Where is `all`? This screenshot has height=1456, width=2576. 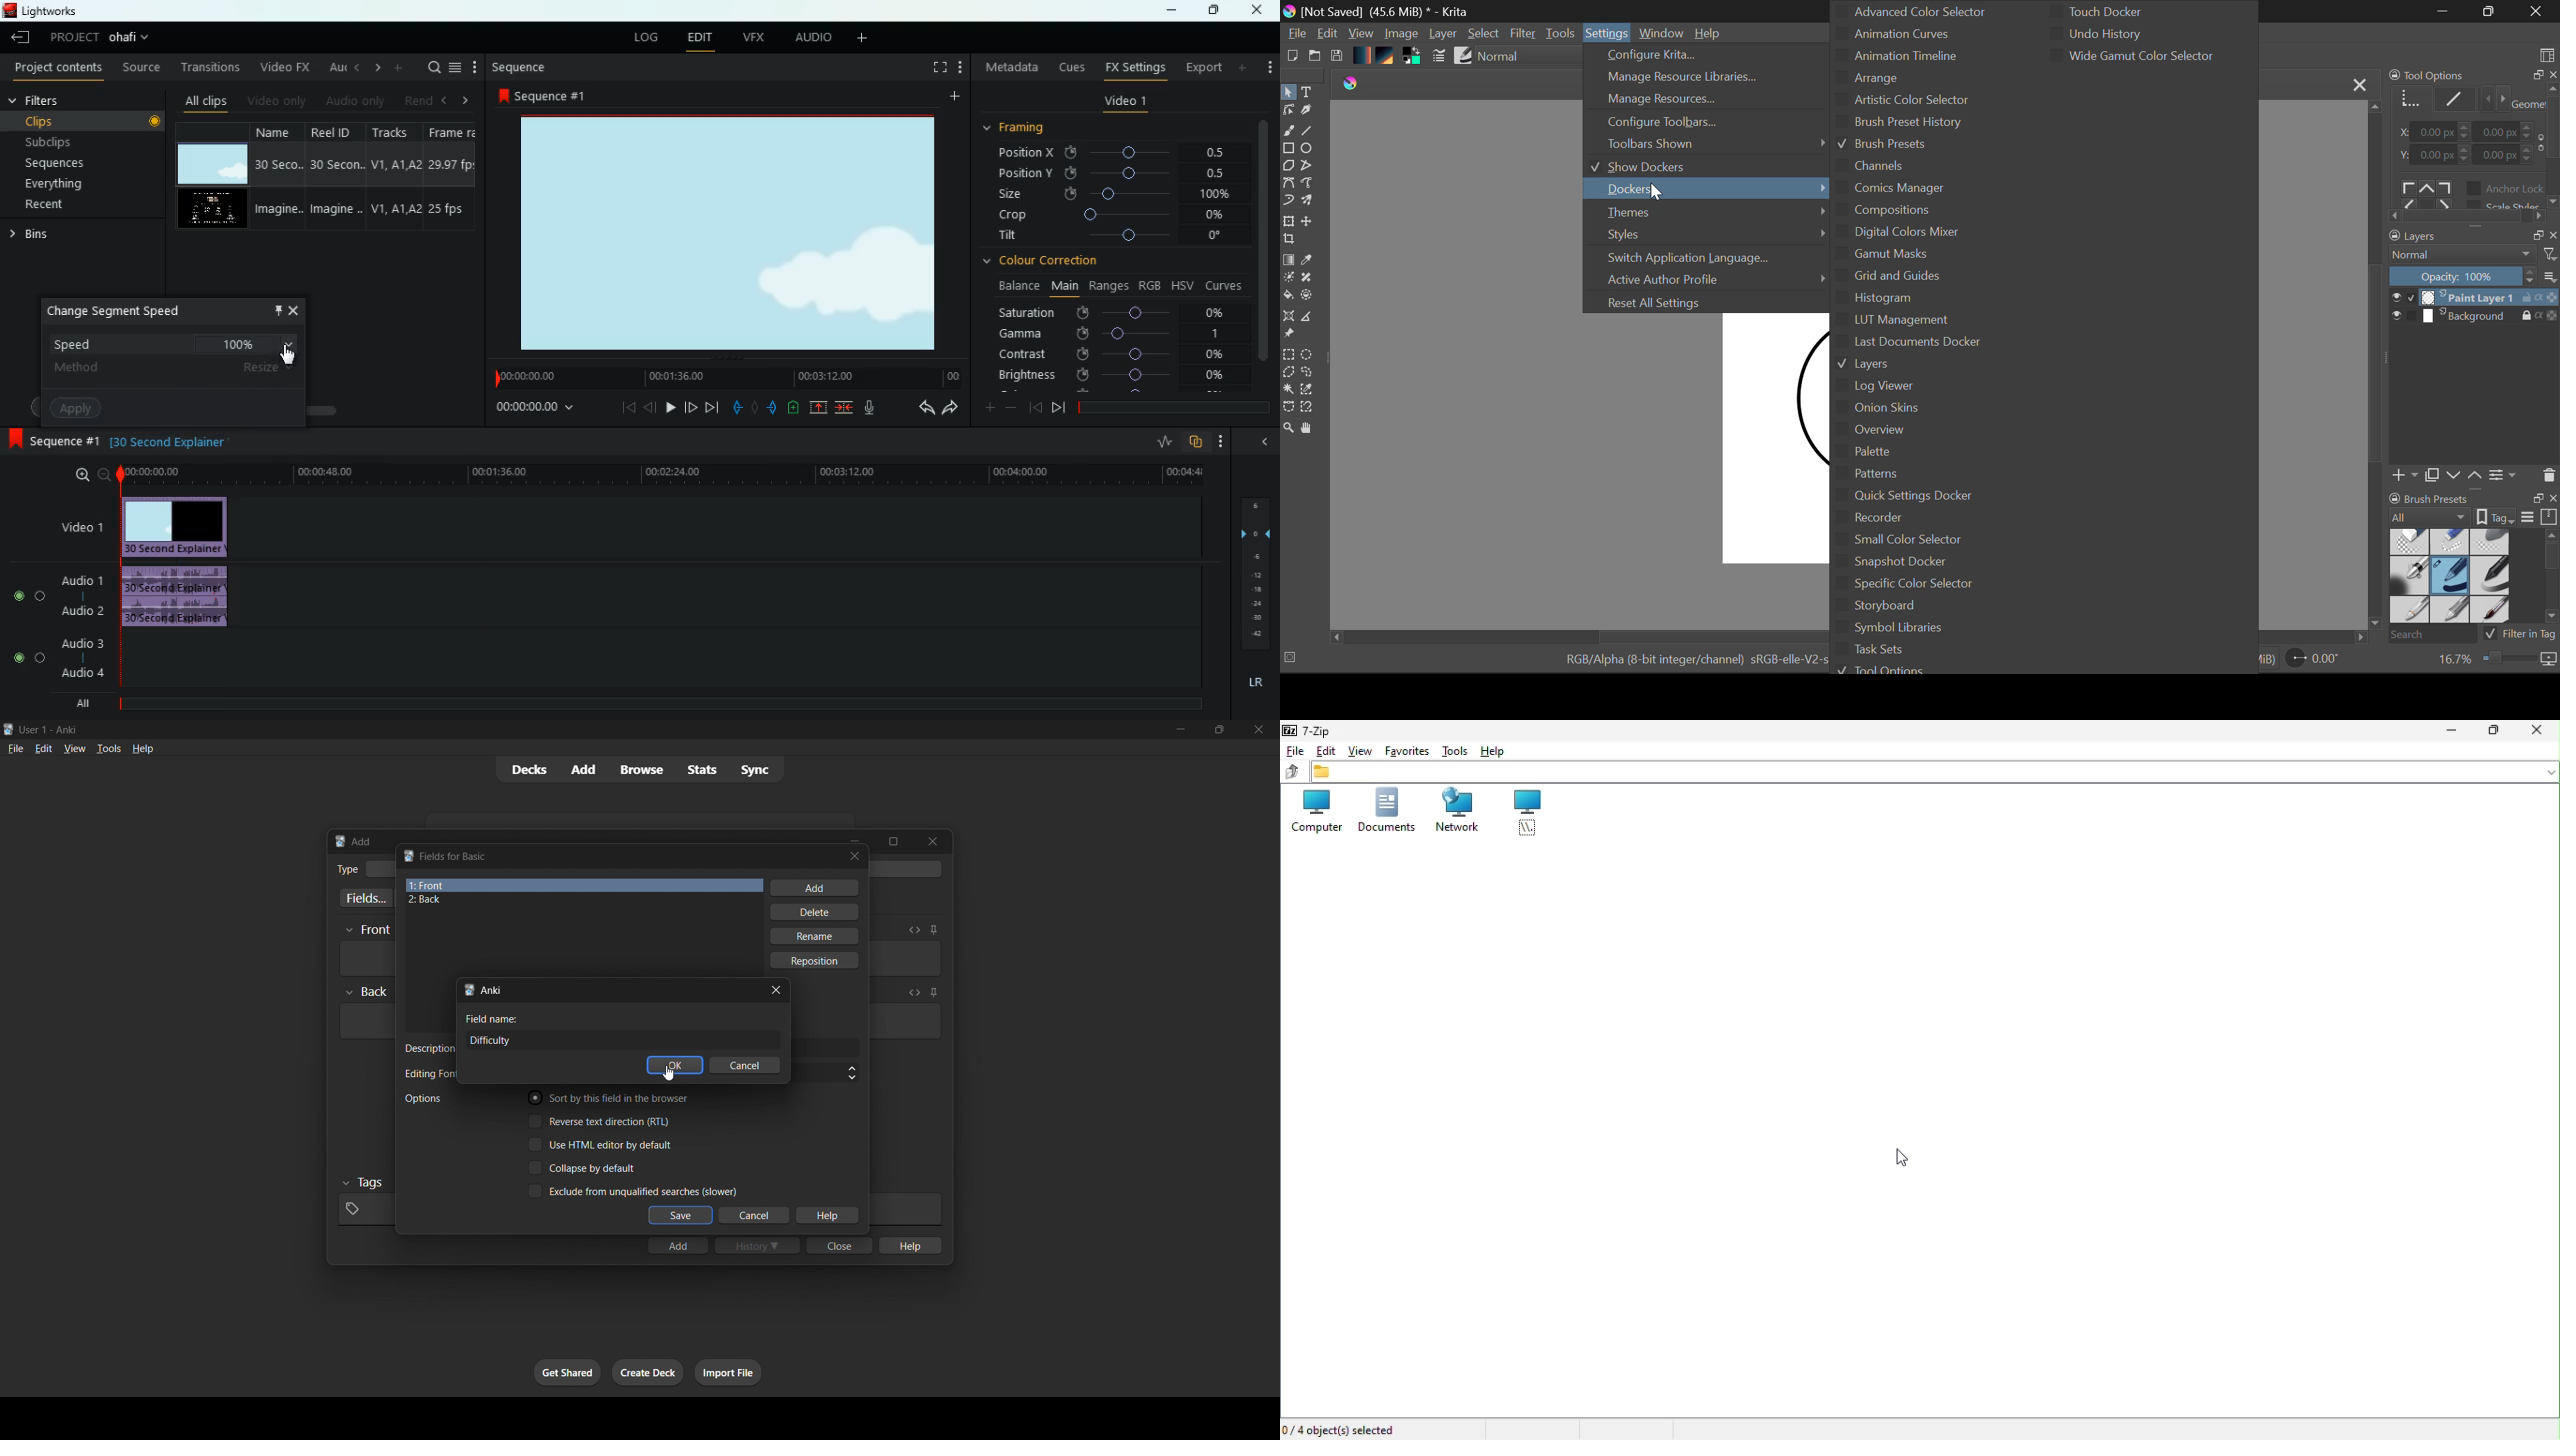 all is located at coordinates (78, 702).